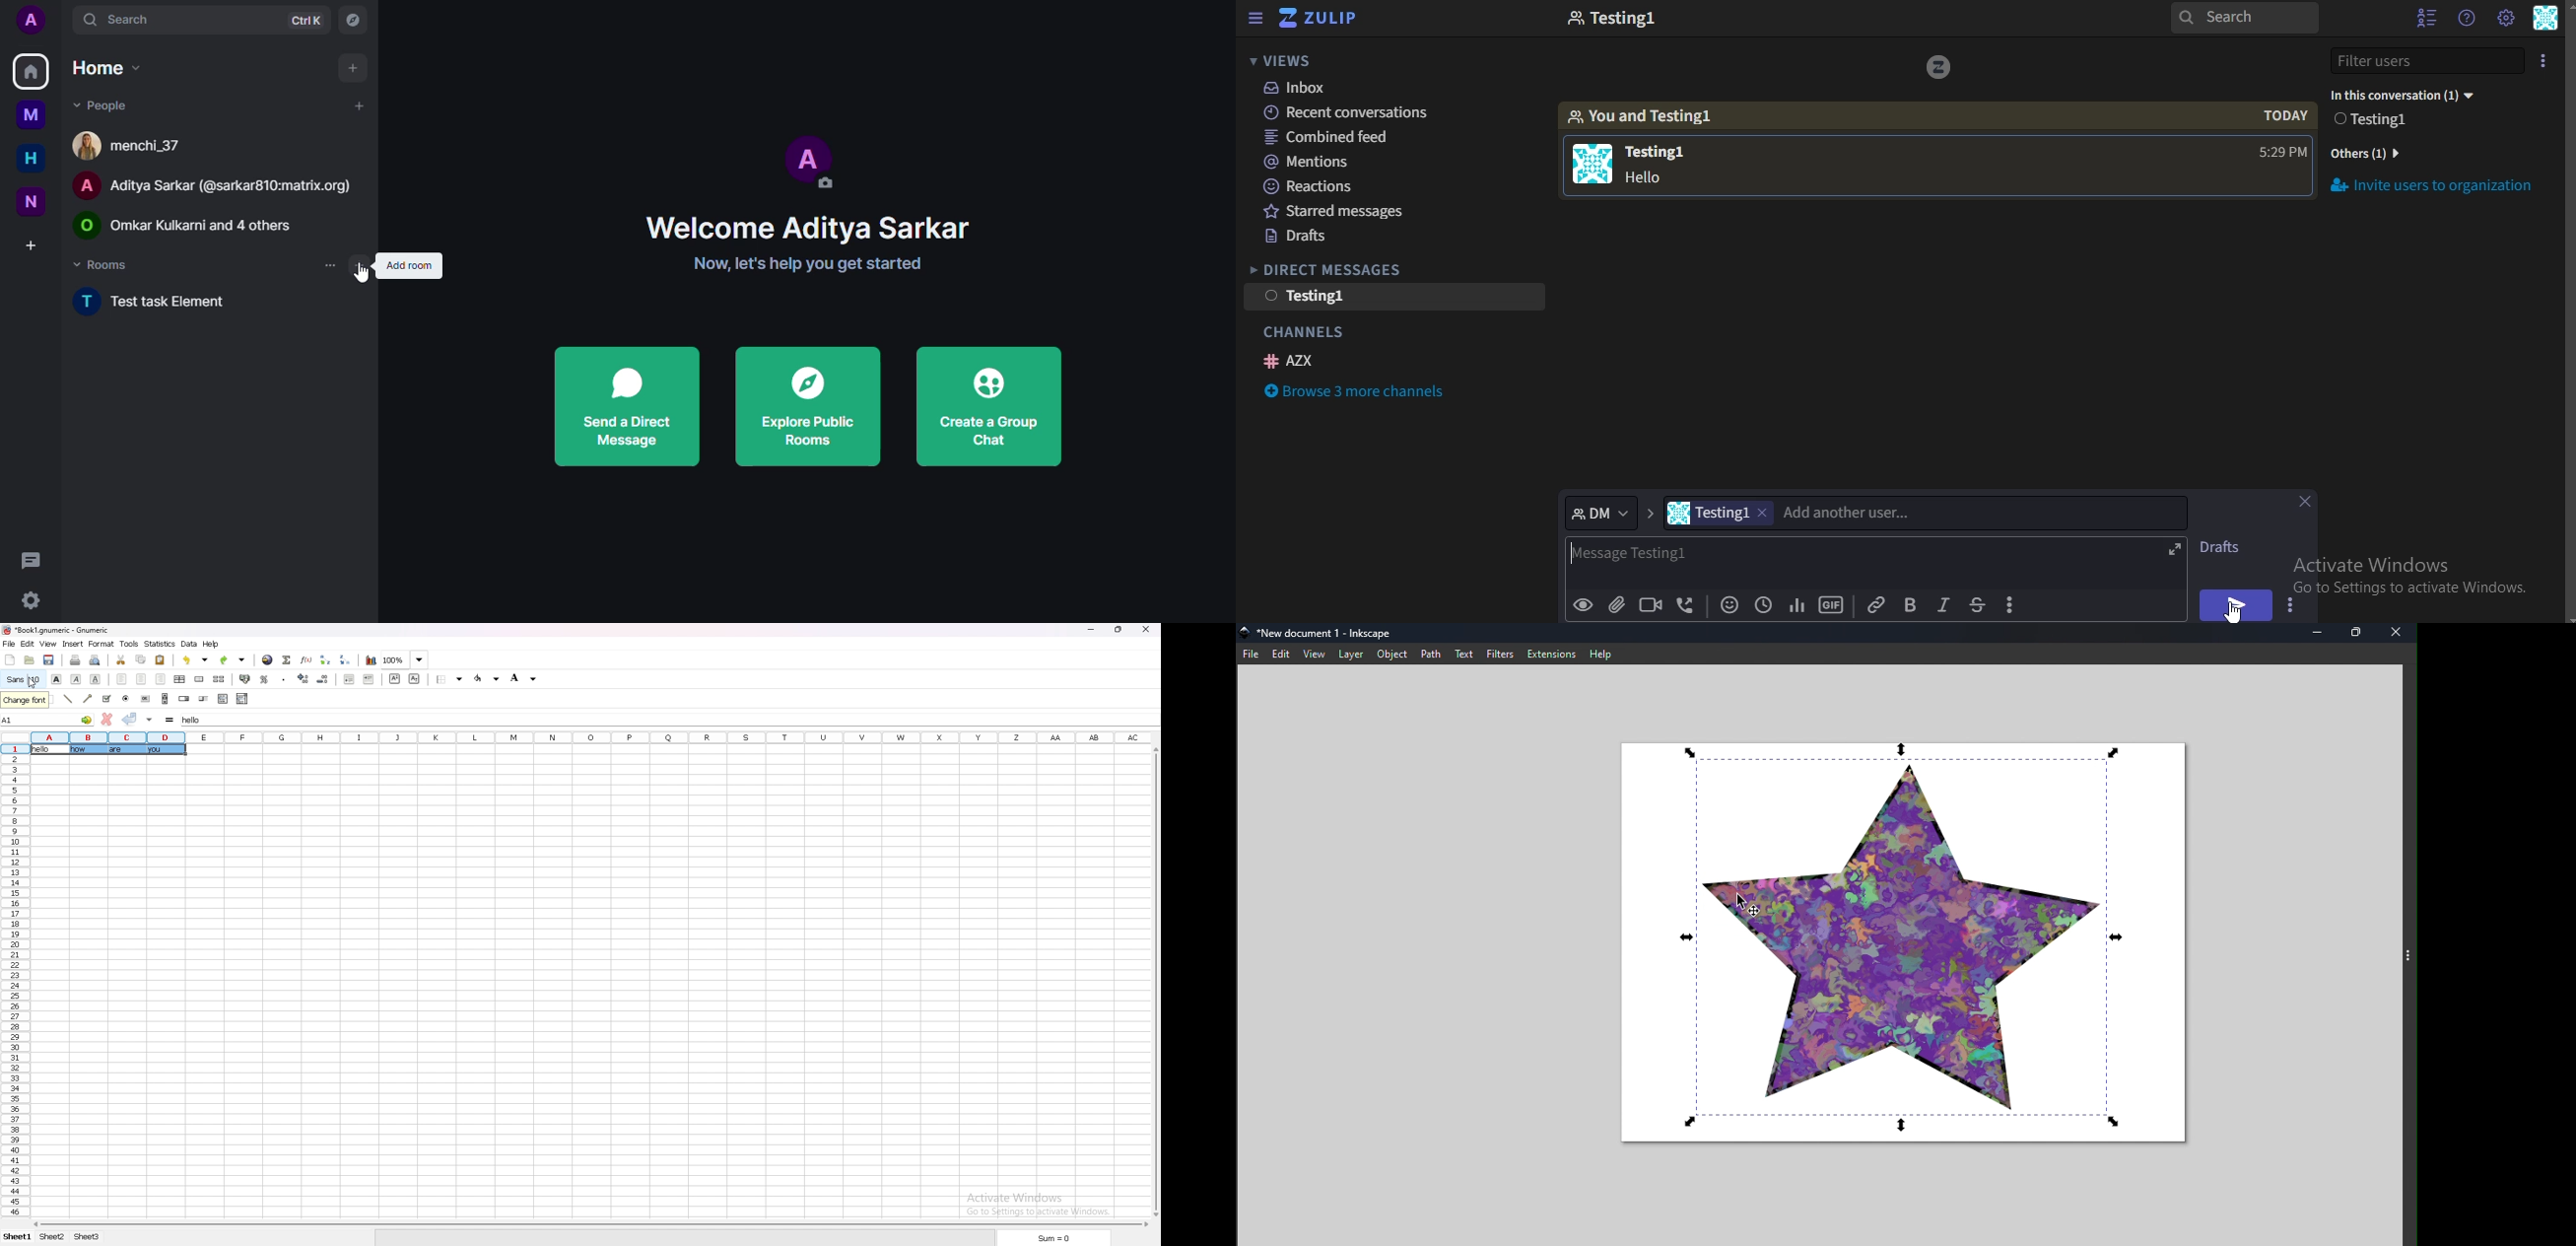  Describe the element at coordinates (122, 679) in the screenshot. I see `left align` at that location.